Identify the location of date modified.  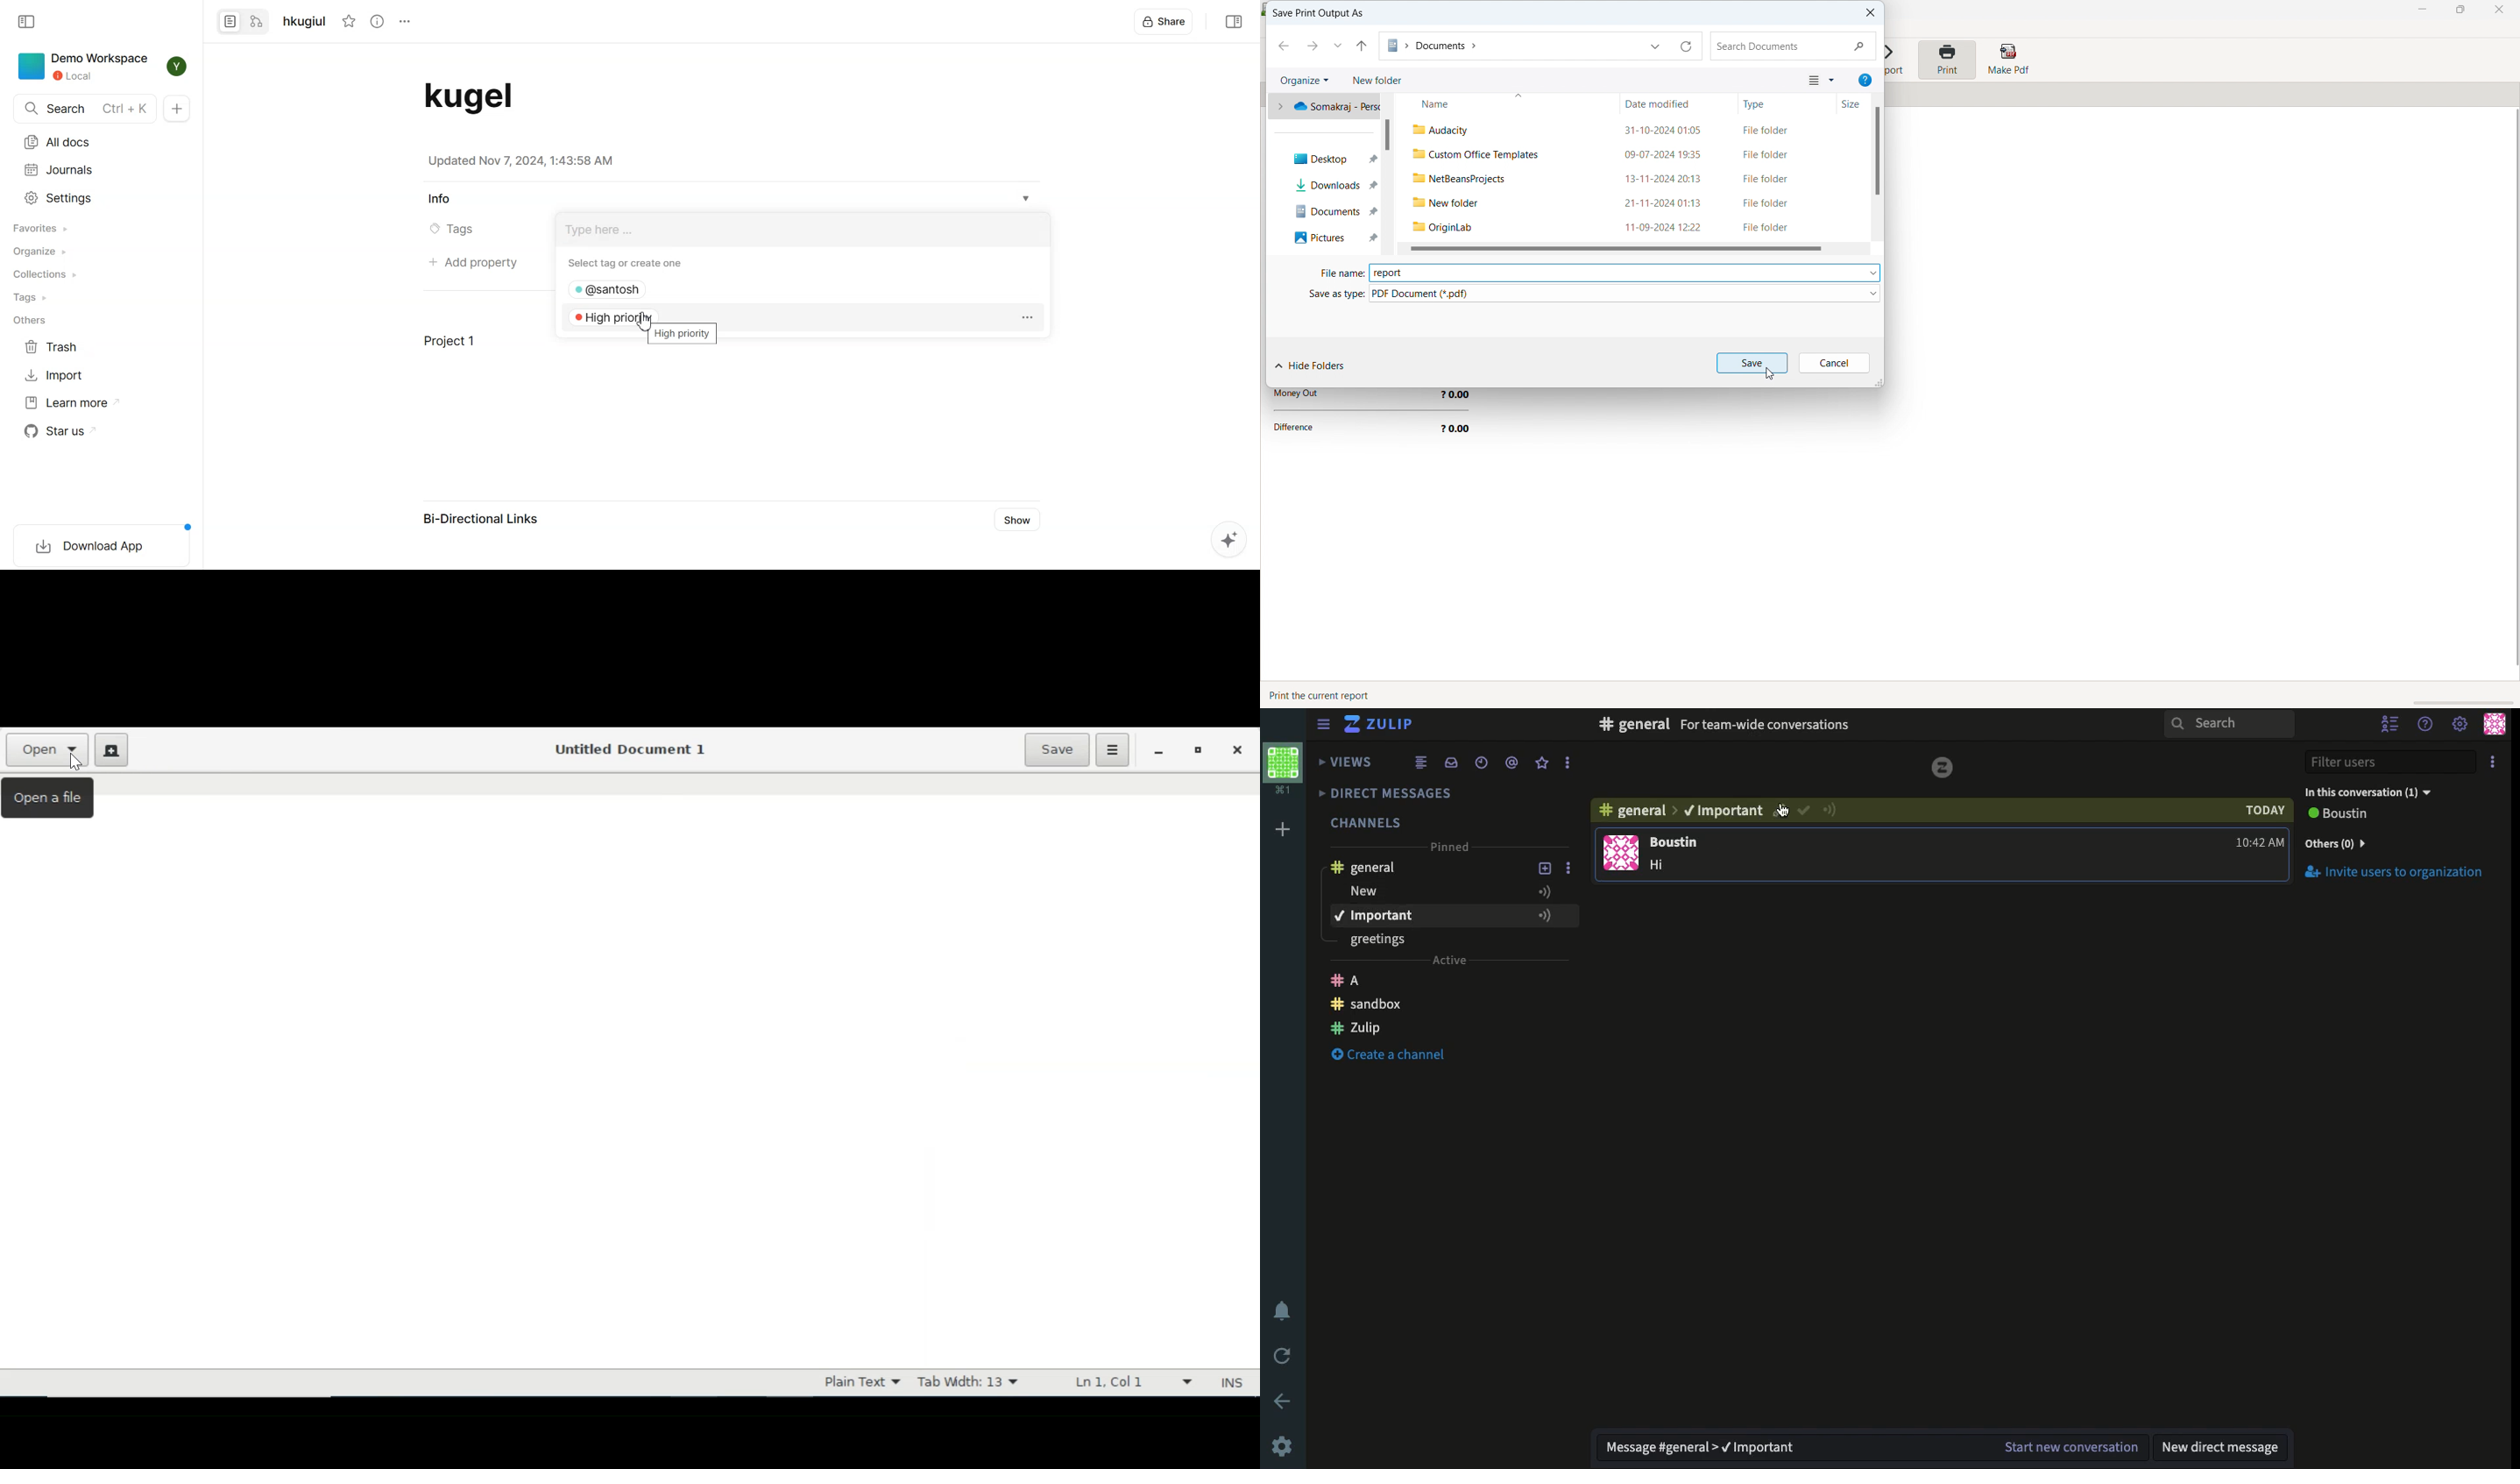
(1679, 104).